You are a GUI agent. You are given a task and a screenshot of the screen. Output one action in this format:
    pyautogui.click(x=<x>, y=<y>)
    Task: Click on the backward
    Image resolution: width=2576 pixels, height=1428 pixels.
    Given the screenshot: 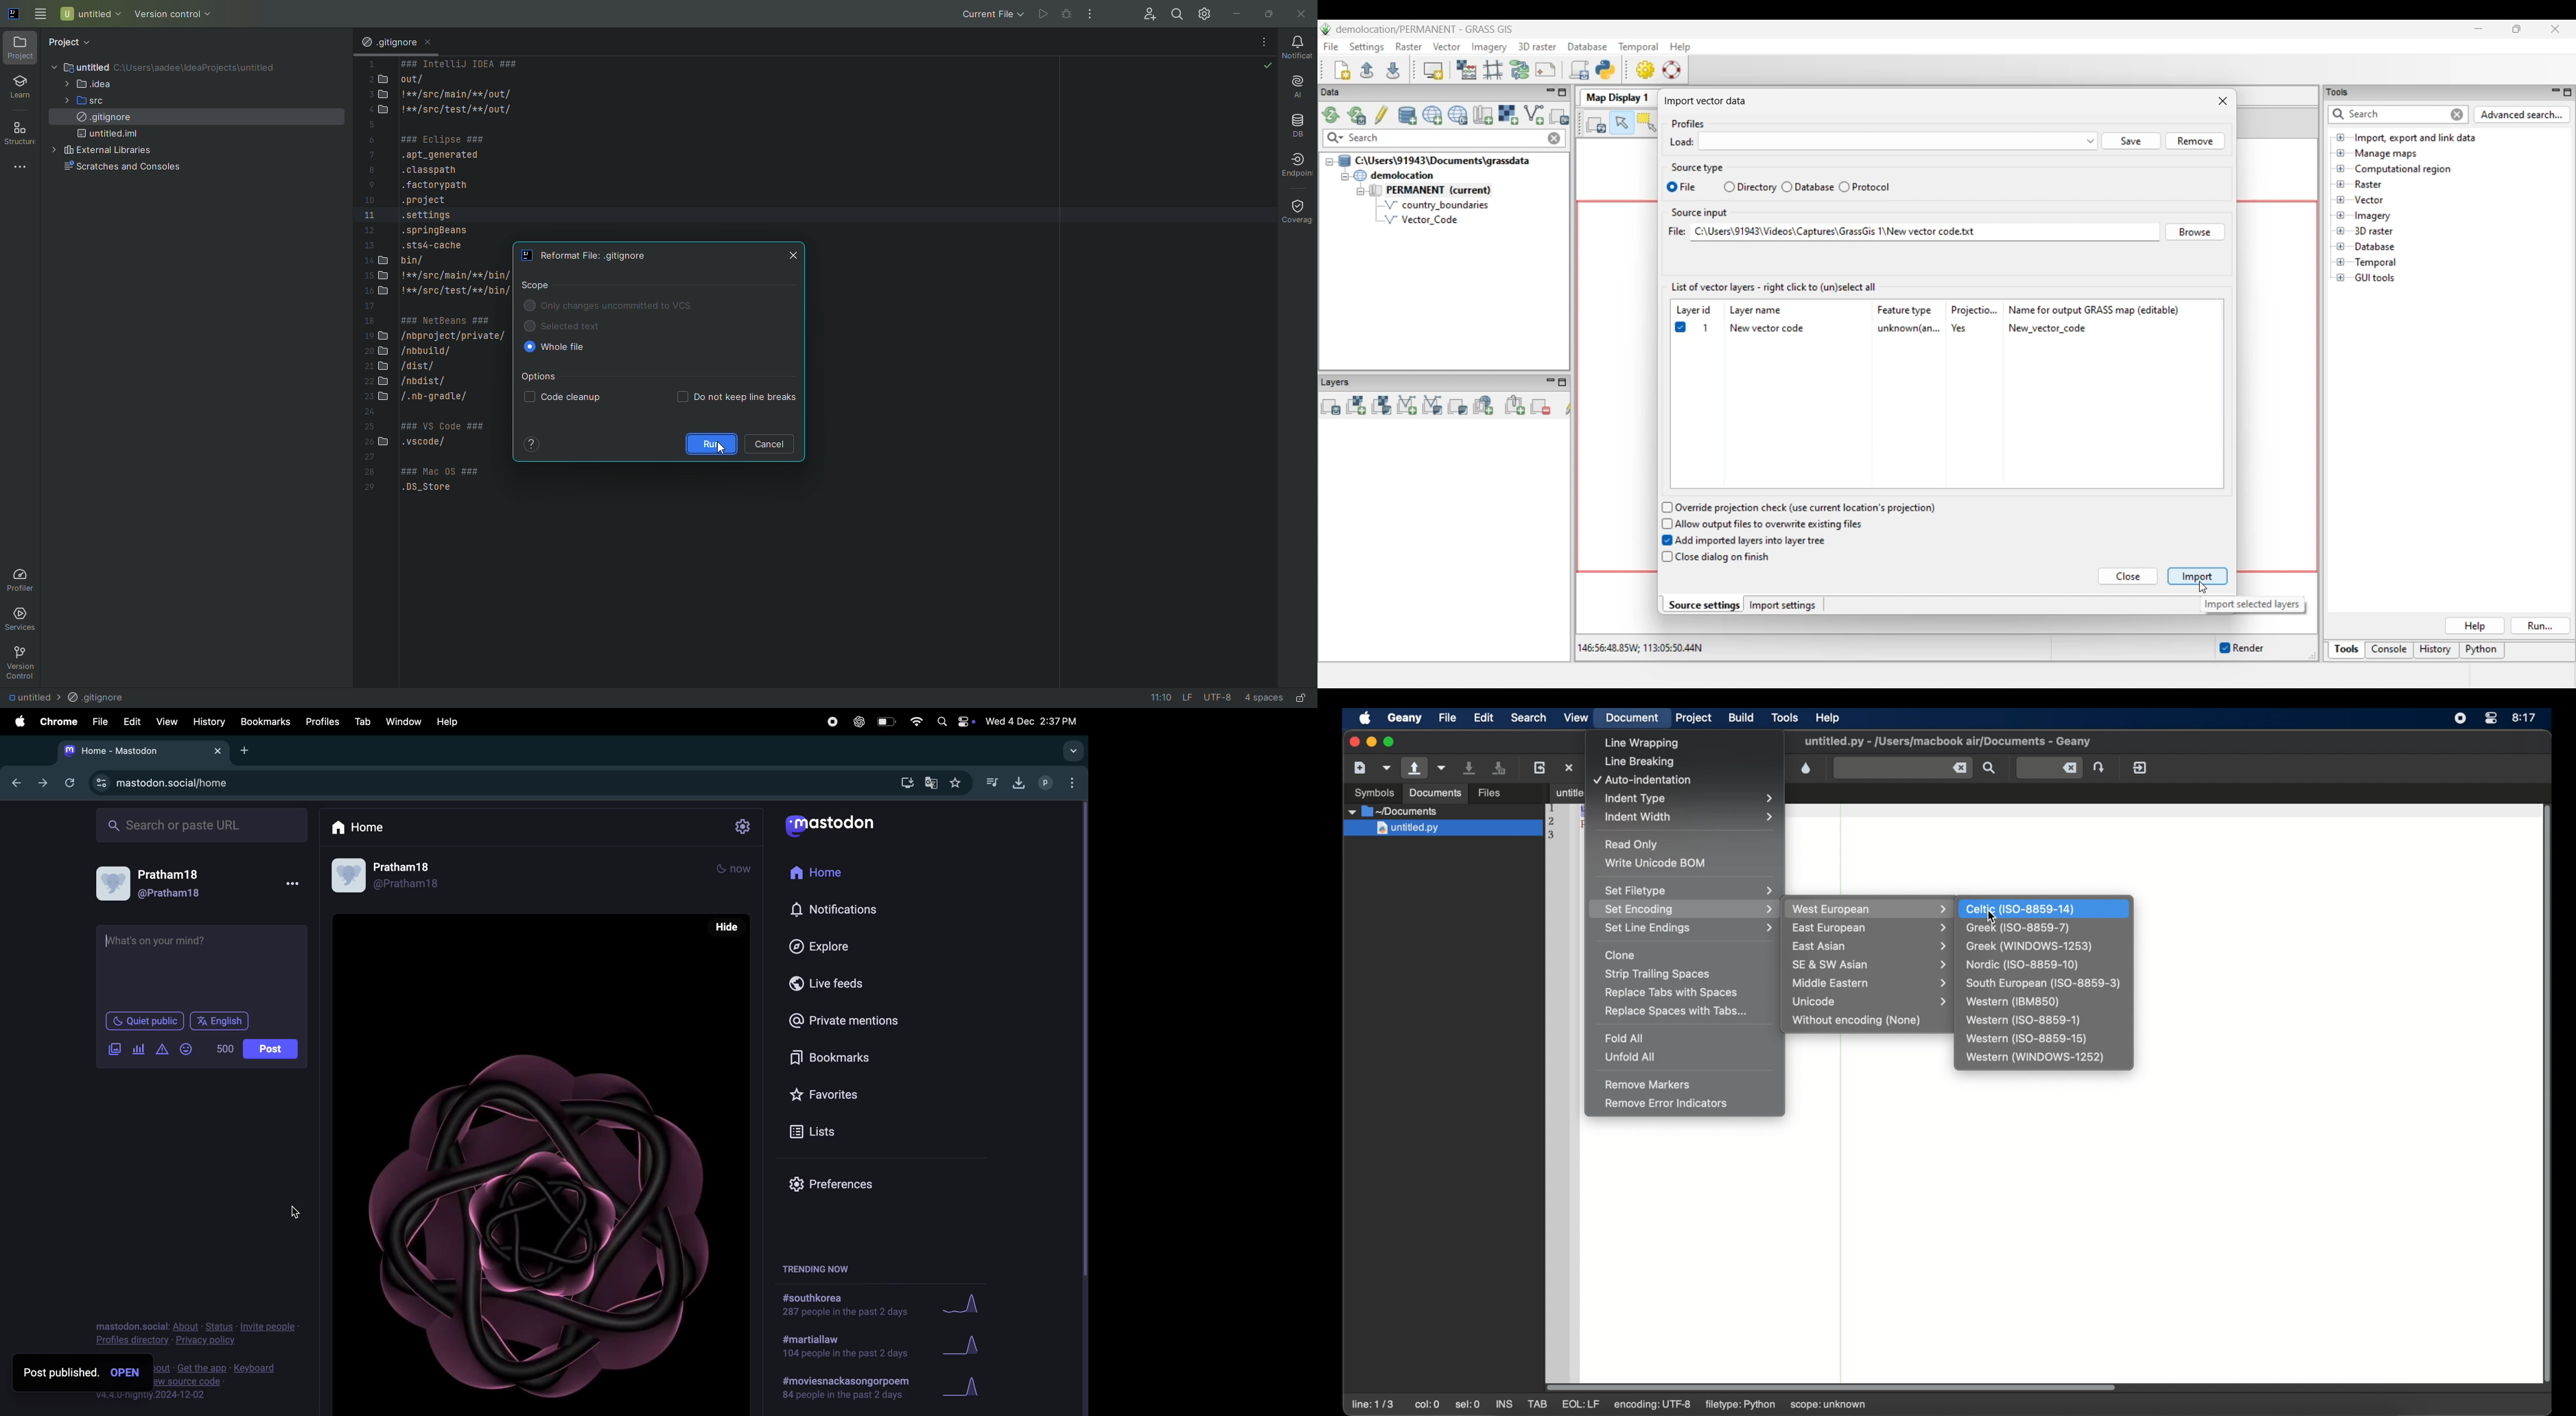 What is the action you would take?
    pyautogui.click(x=17, y=781)
    